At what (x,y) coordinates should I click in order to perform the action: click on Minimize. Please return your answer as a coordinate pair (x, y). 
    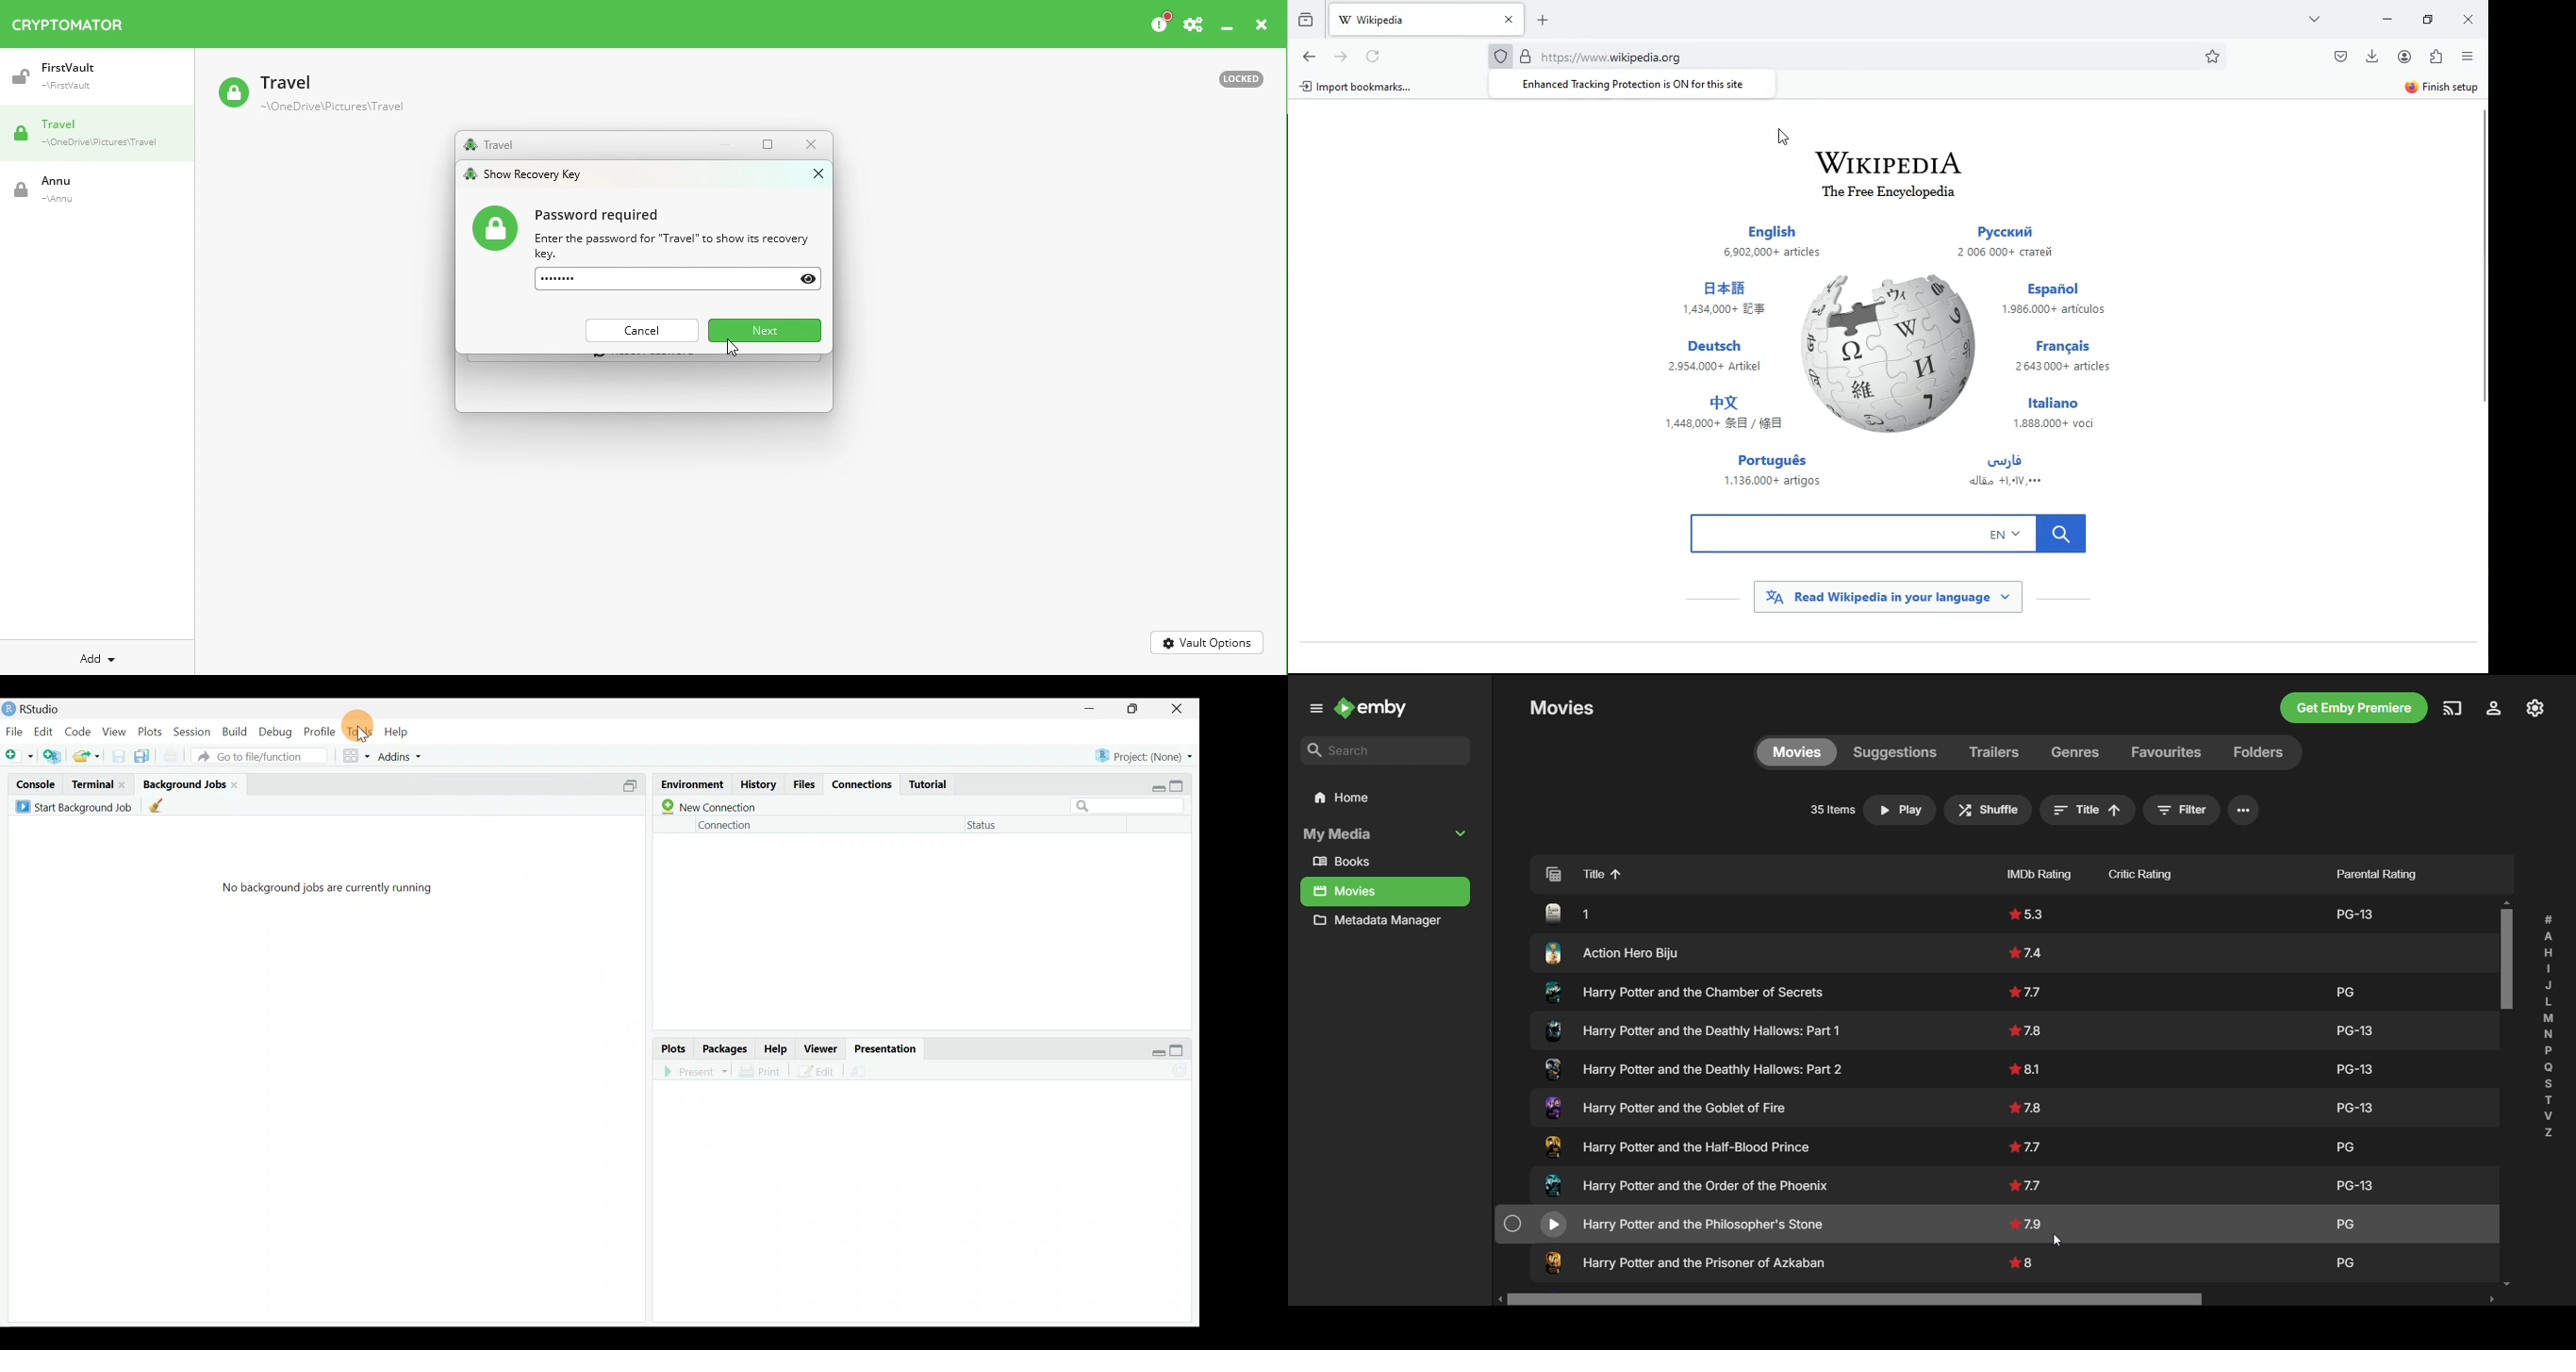
    Looking at the image, I should click on (1228, 29).